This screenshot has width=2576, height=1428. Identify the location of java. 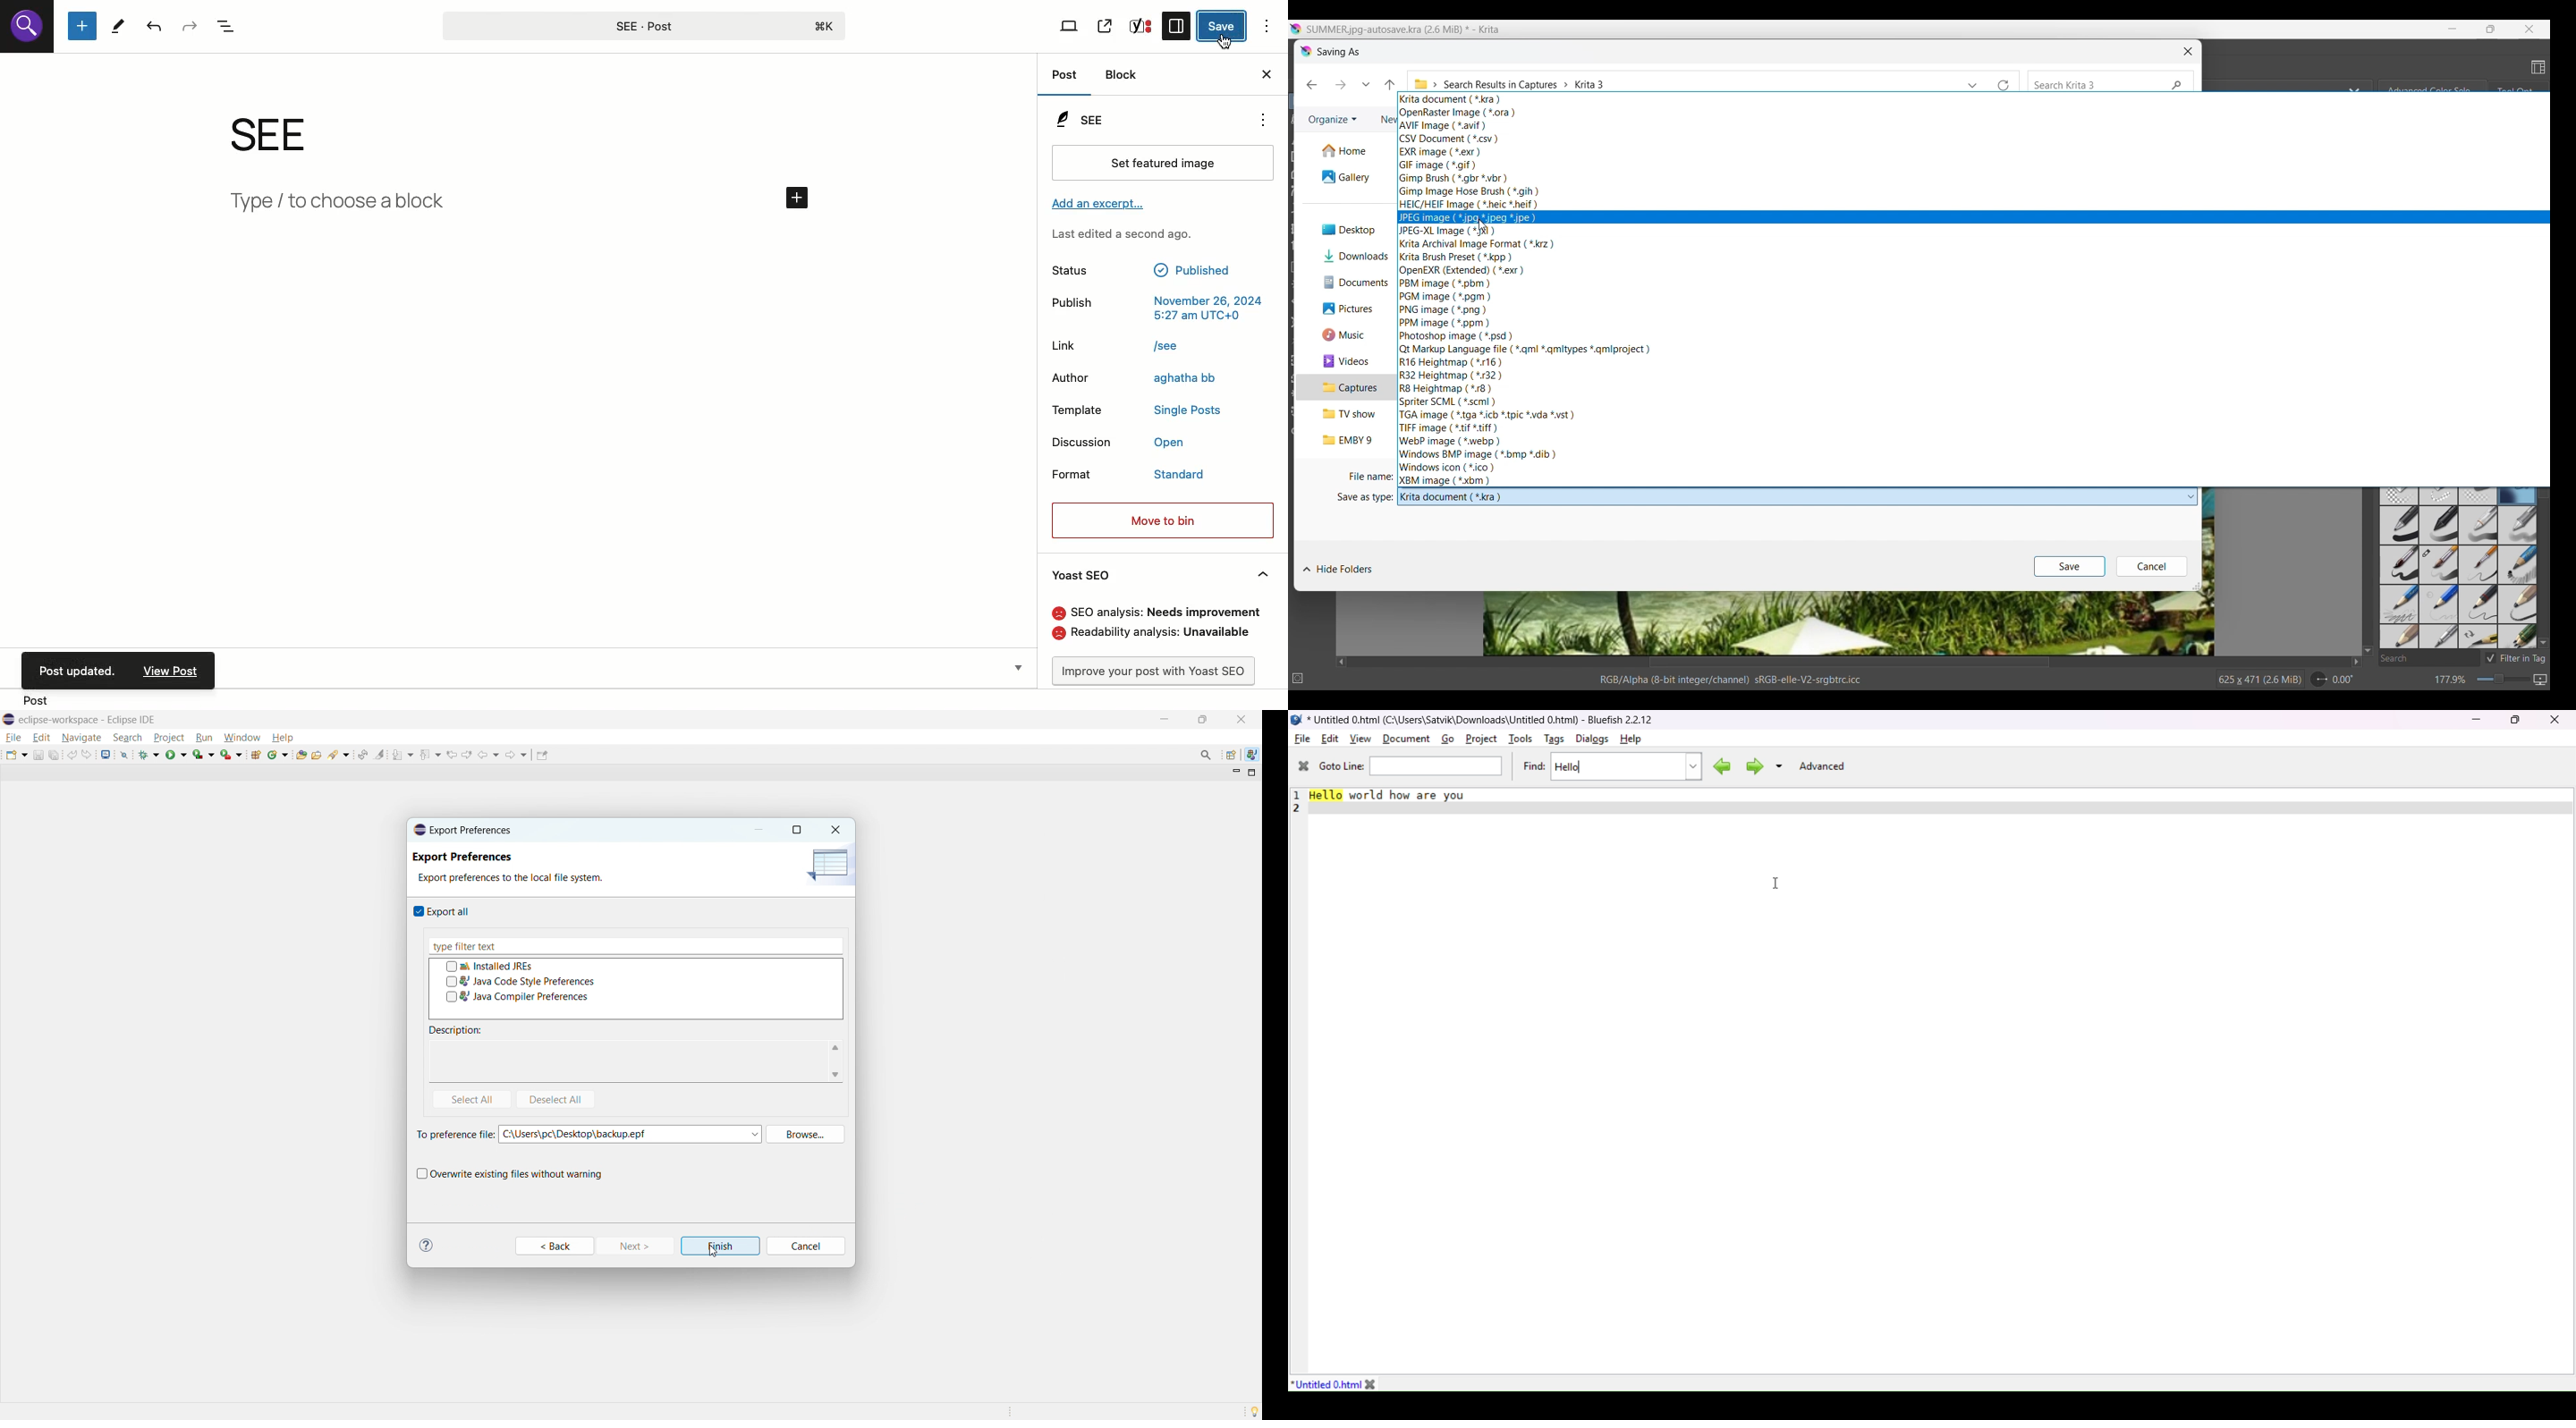
(1252, 753).